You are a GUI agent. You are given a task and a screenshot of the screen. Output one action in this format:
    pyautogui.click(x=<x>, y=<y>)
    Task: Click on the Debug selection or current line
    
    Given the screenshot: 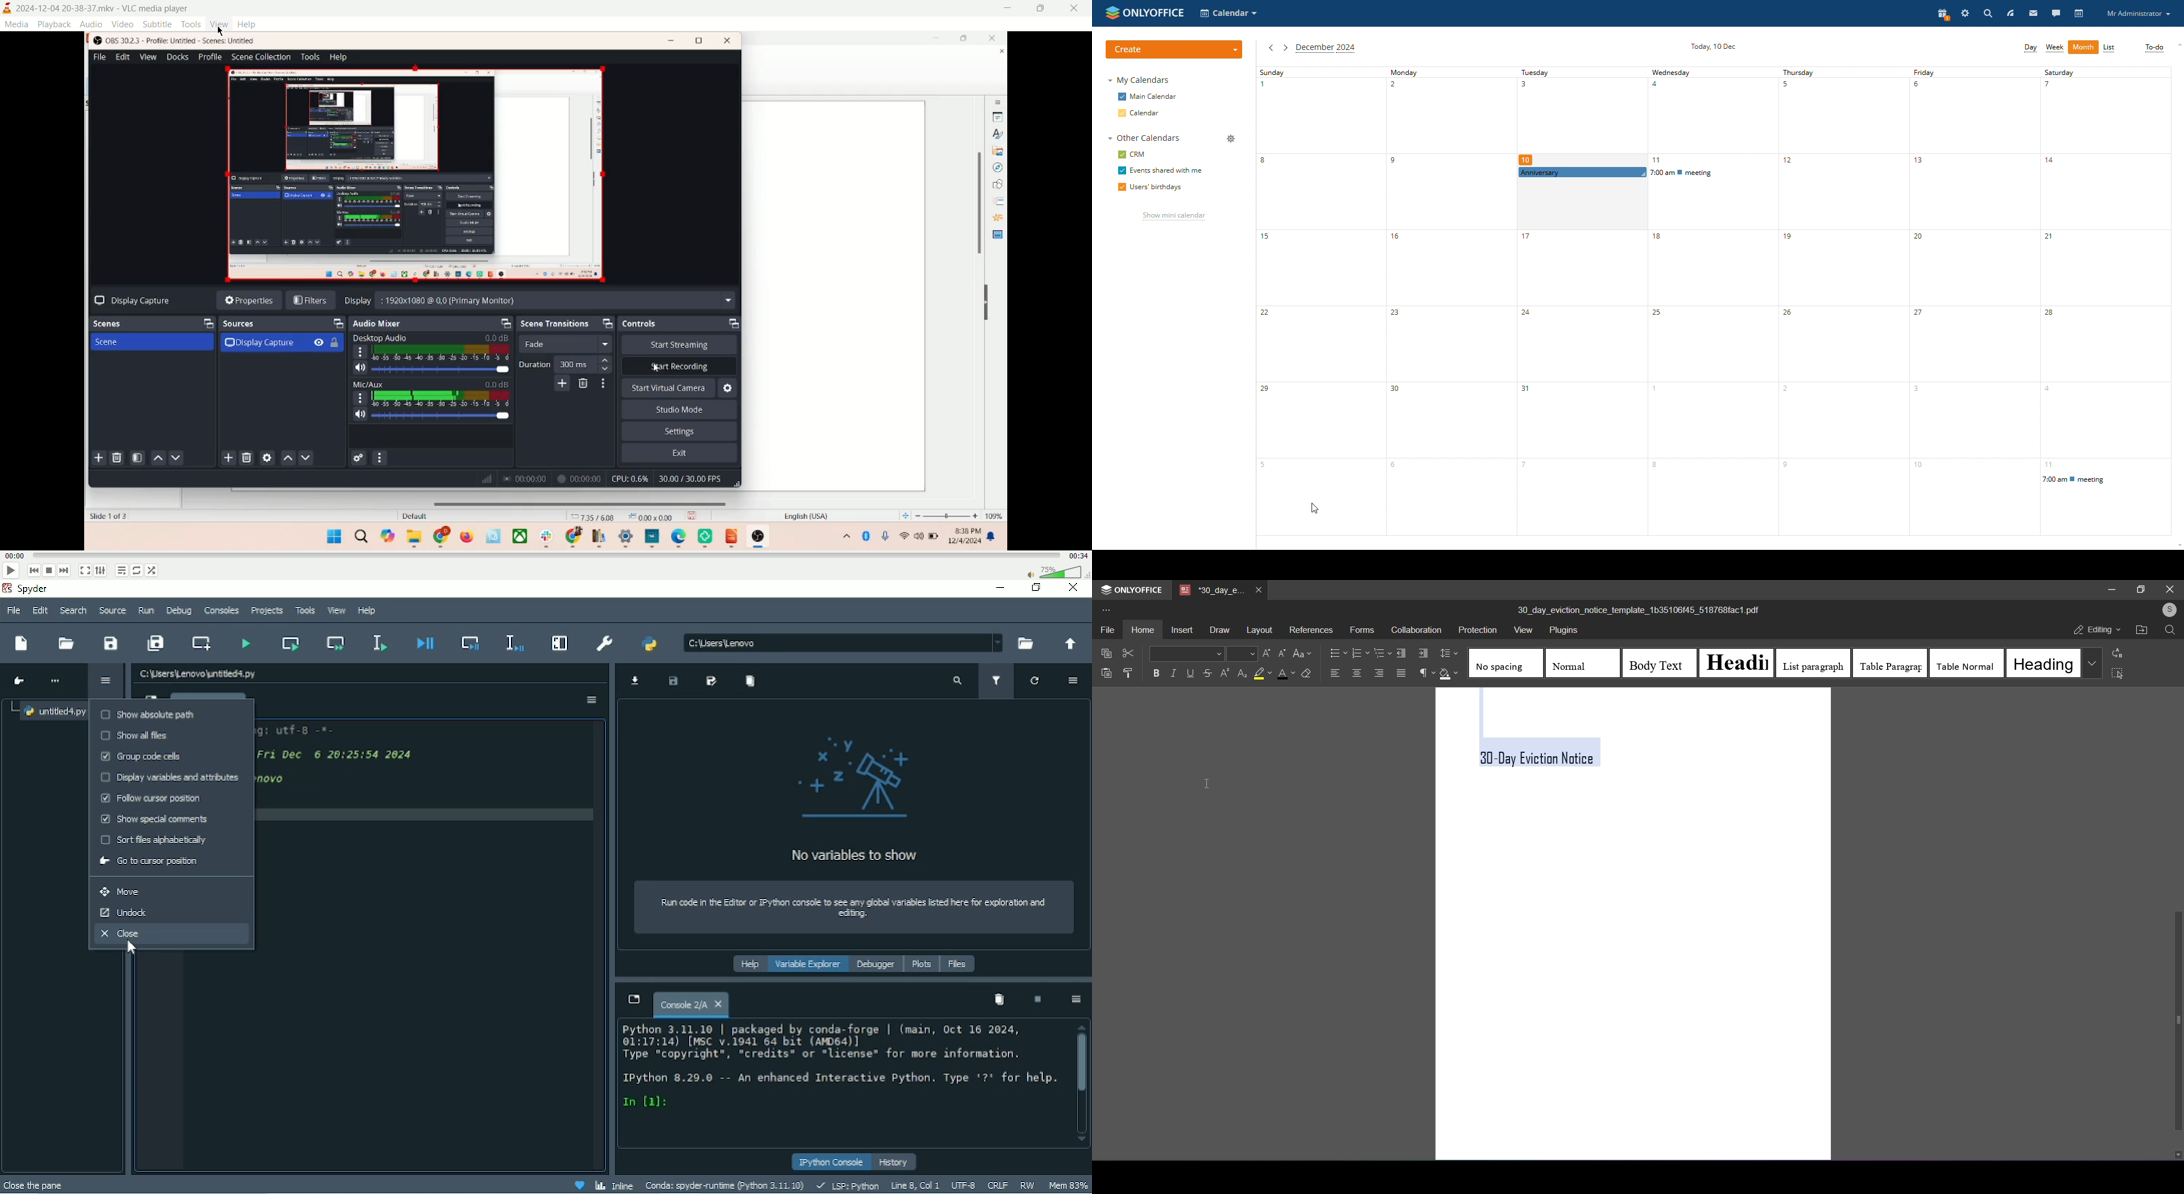 What is the action you would take?
    pyautogui.click(x=514, y=642)
    